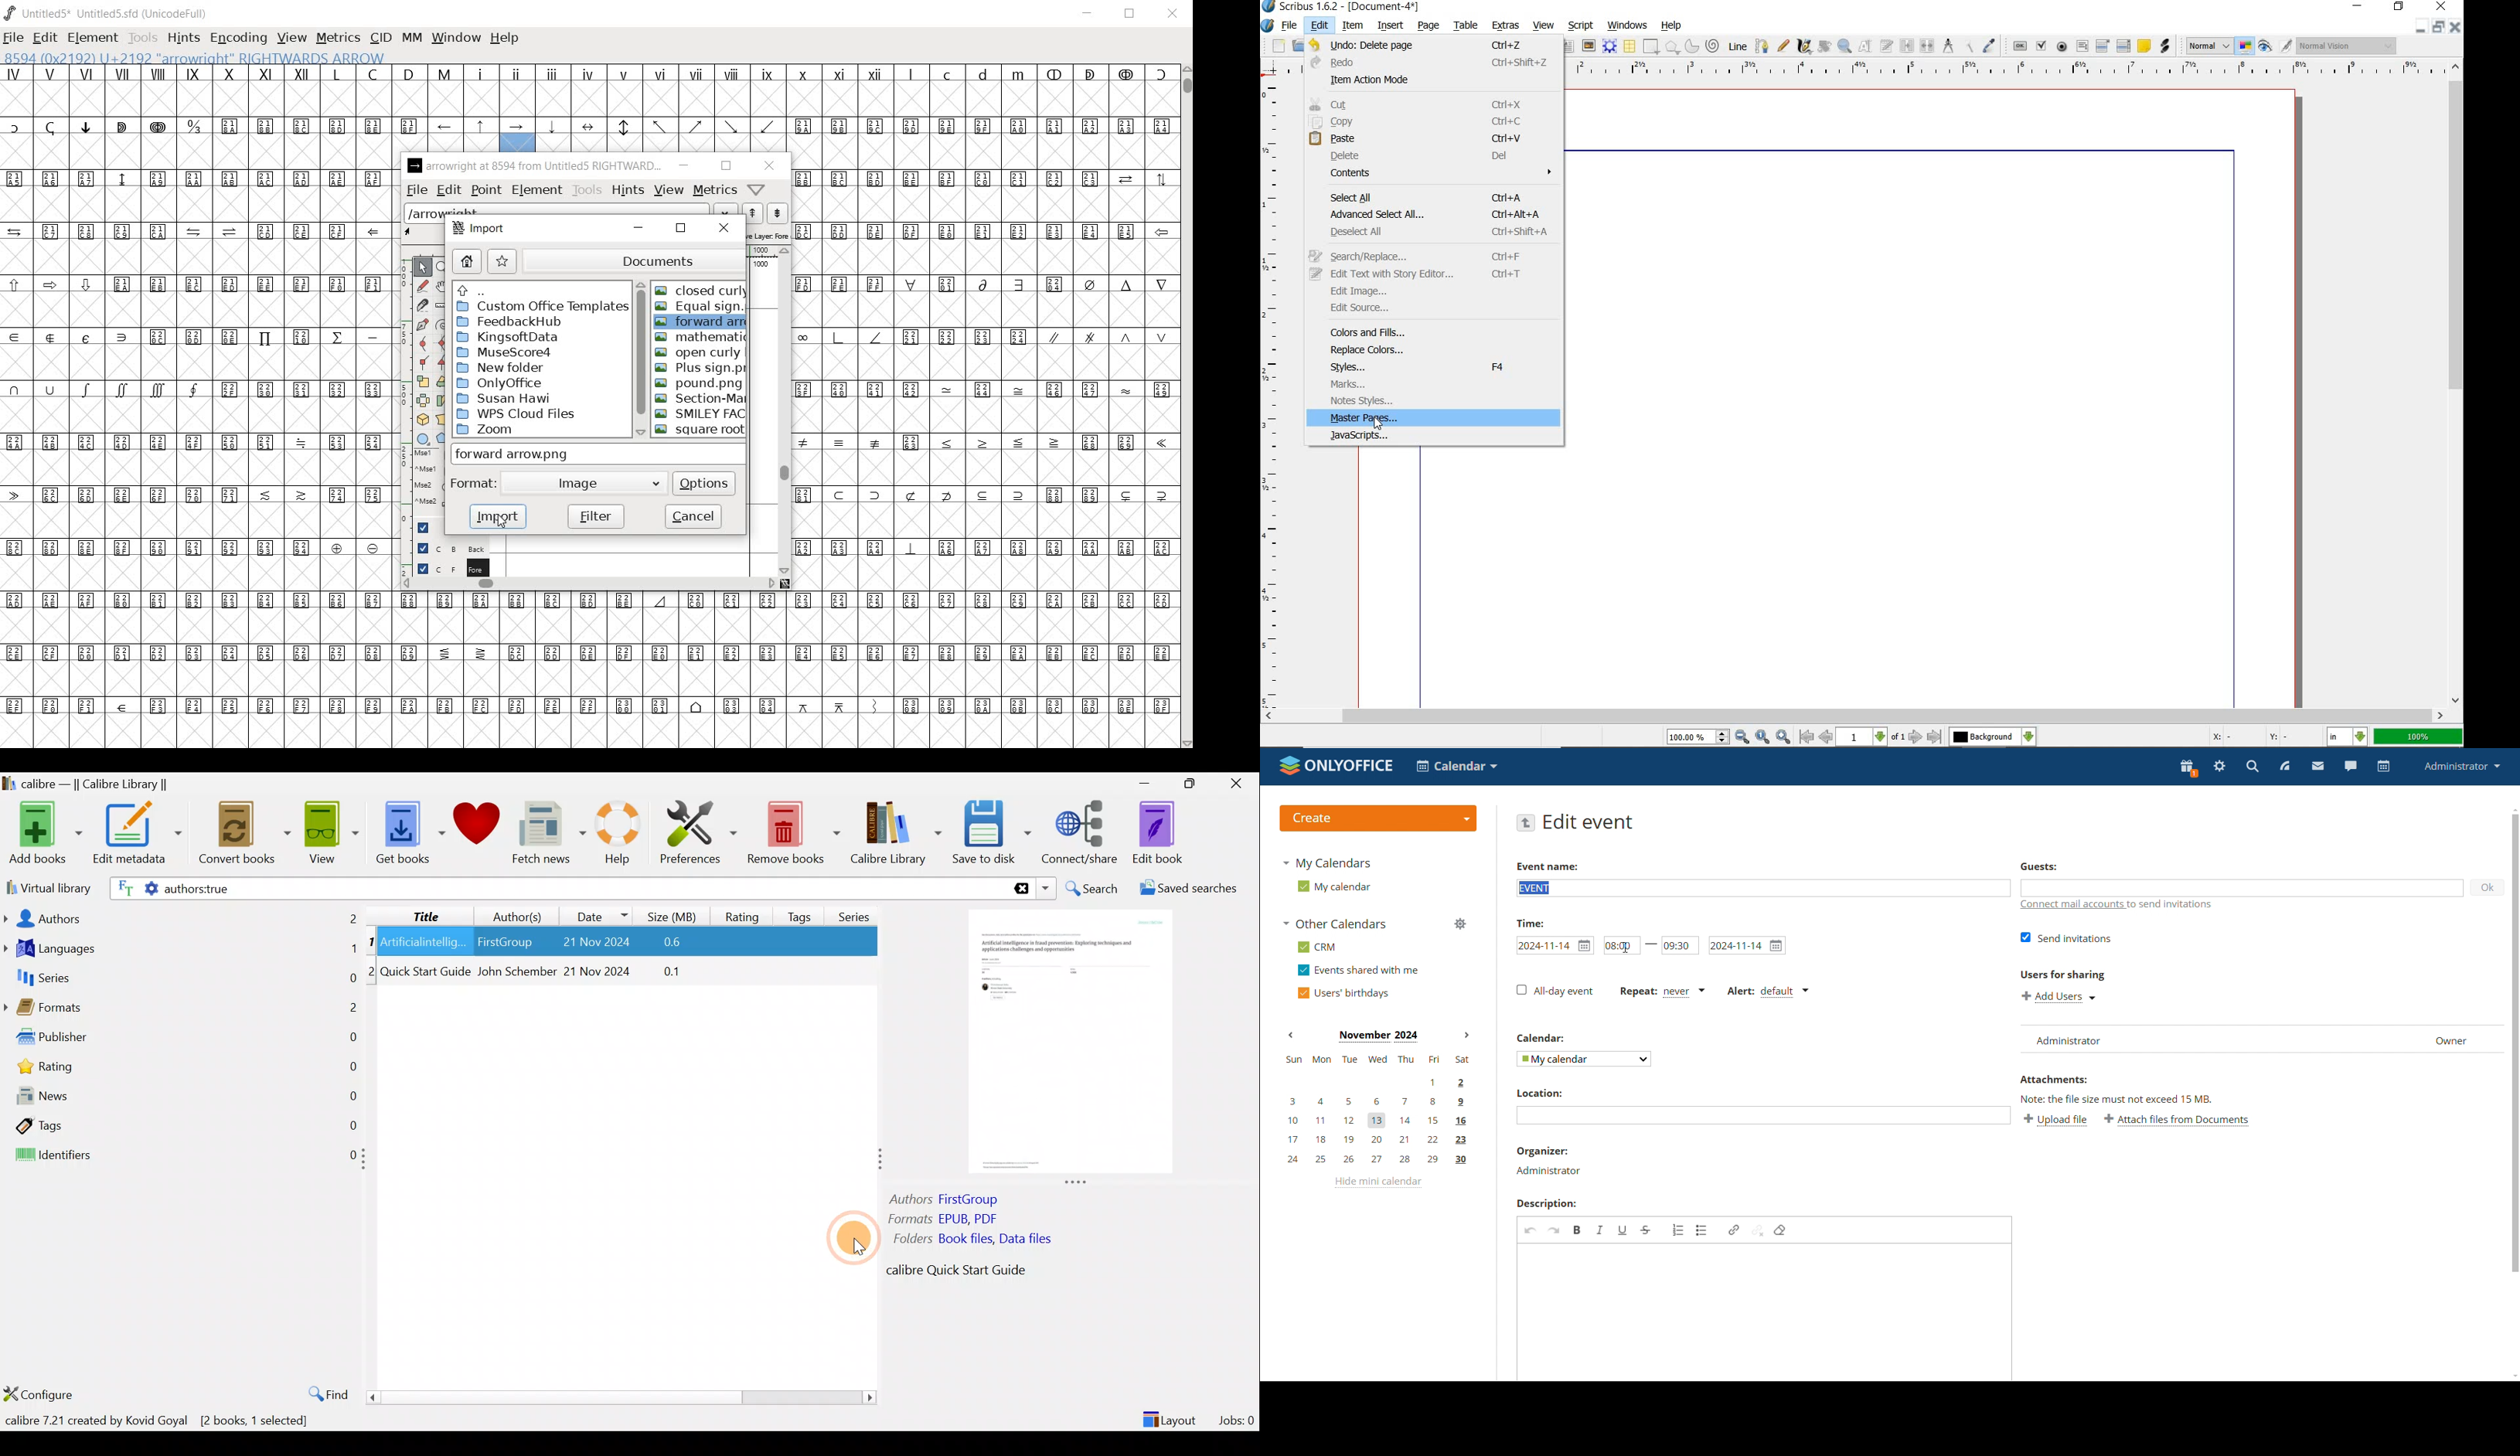 The width and height of the screenshot is (2520, 1456). I want to click on MuseScore4, so click(504, 353).